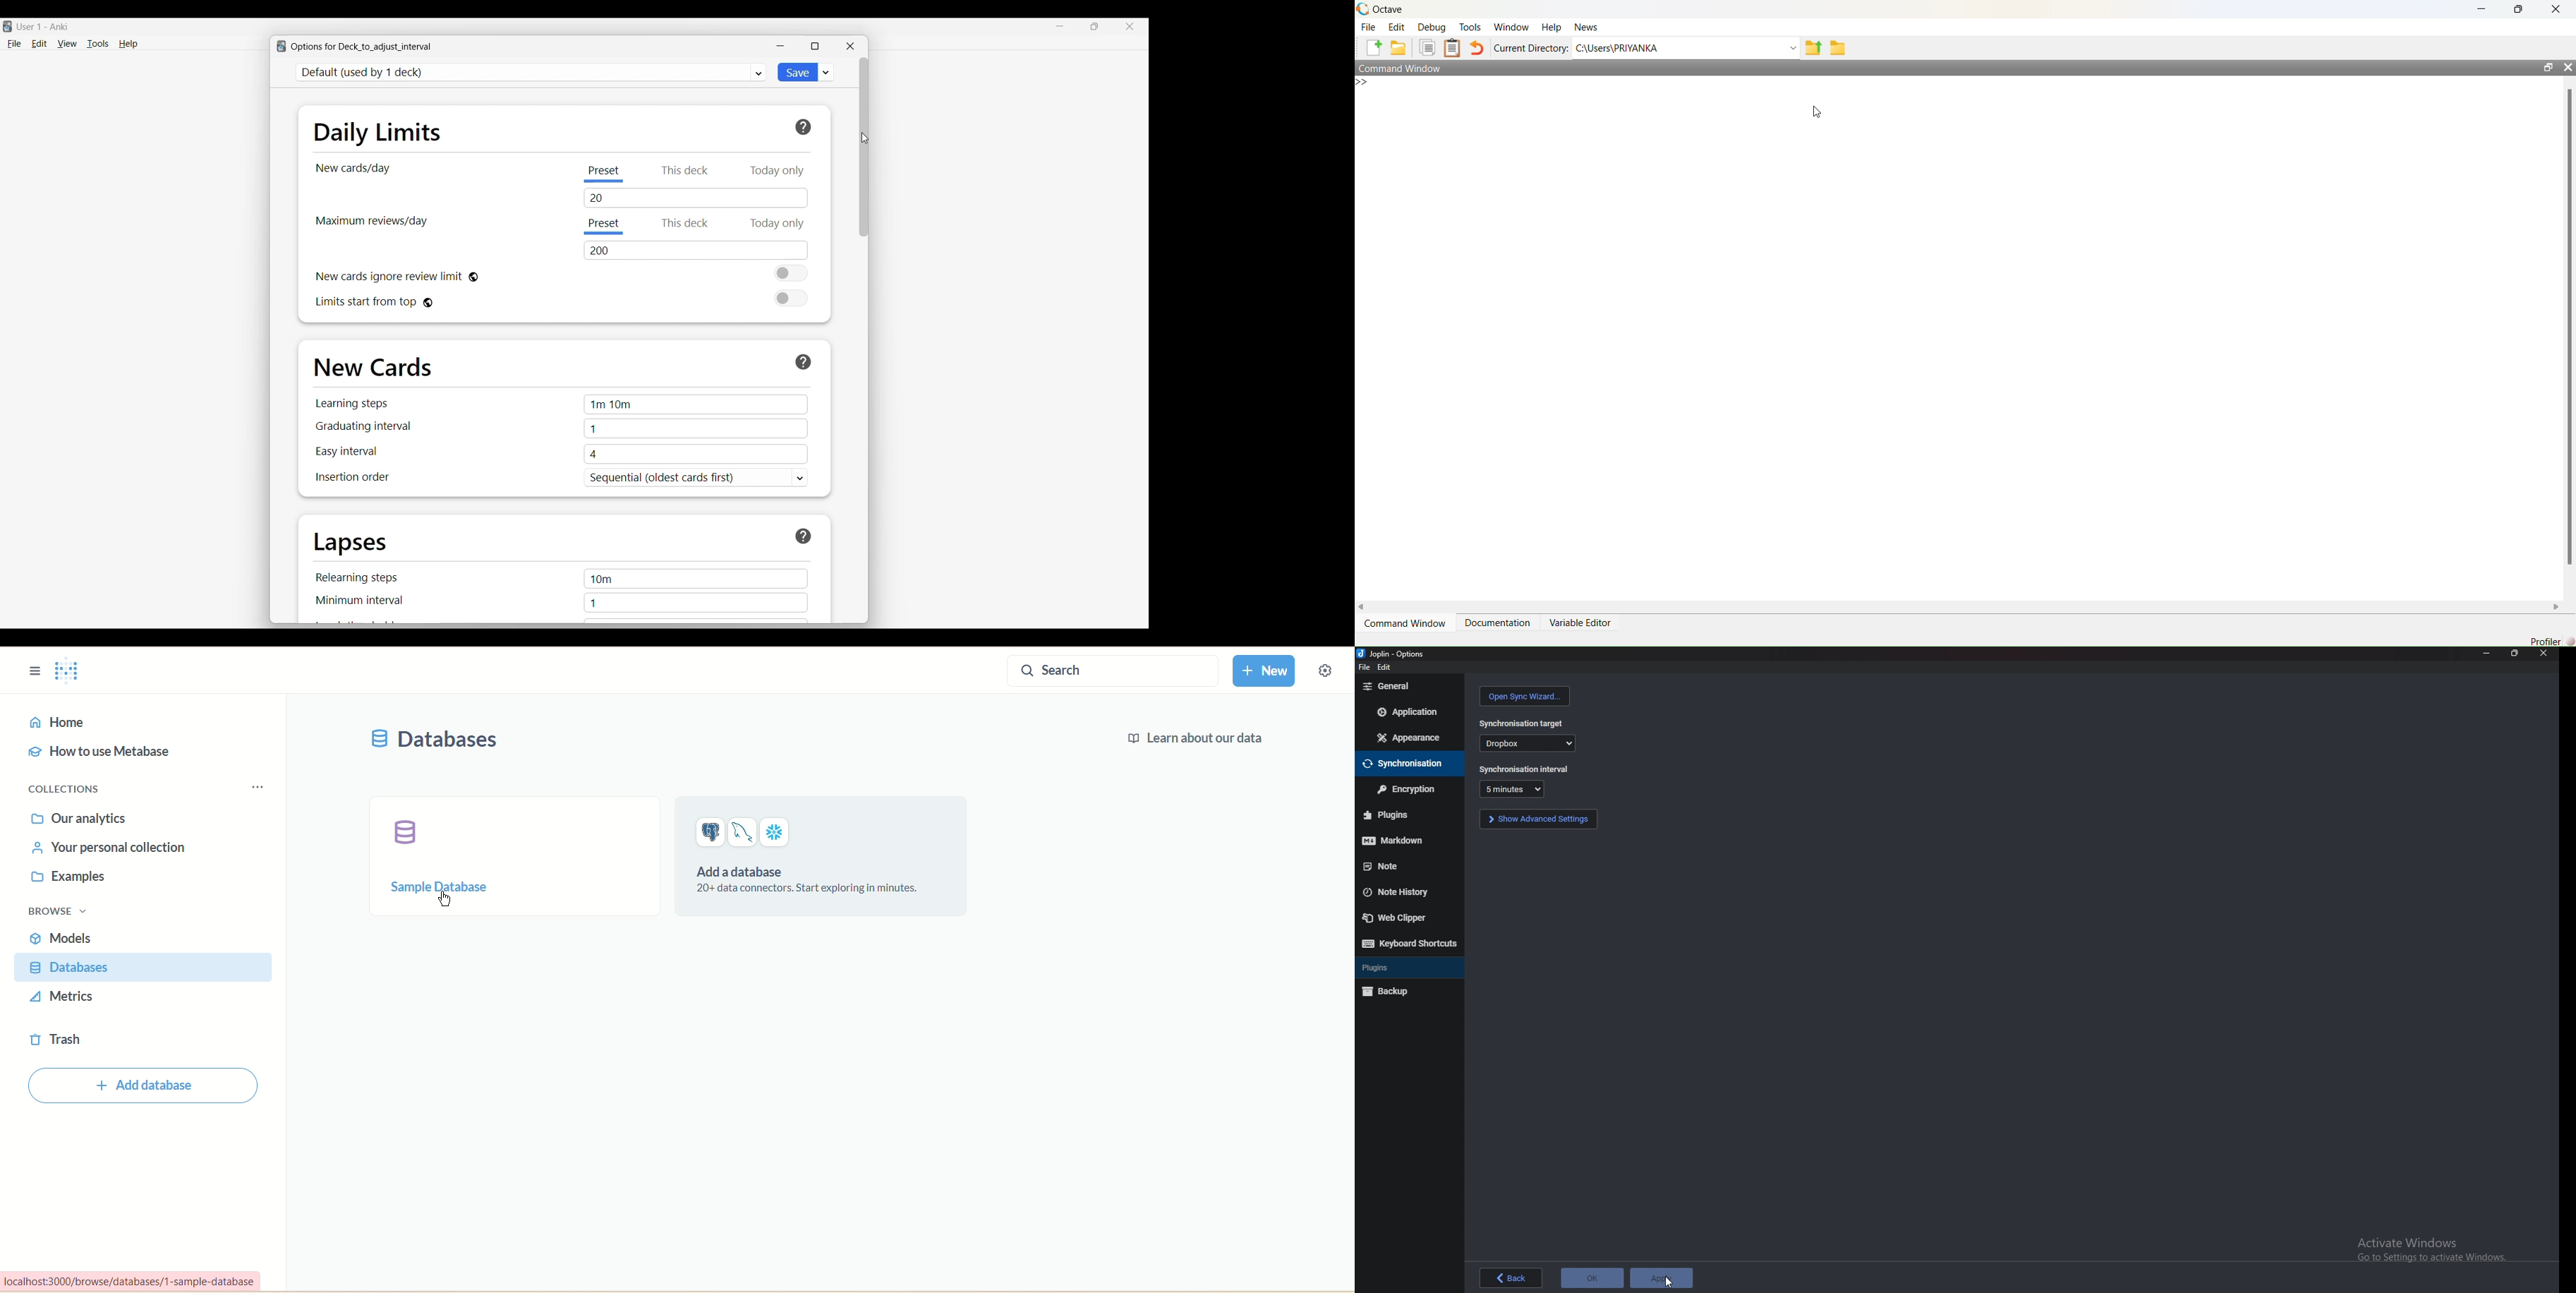 The width and height of the screenshot is (2576, 1316). Describe the element at coordinates (1404, 840) in the screenshot. I see `markdown` at that location.